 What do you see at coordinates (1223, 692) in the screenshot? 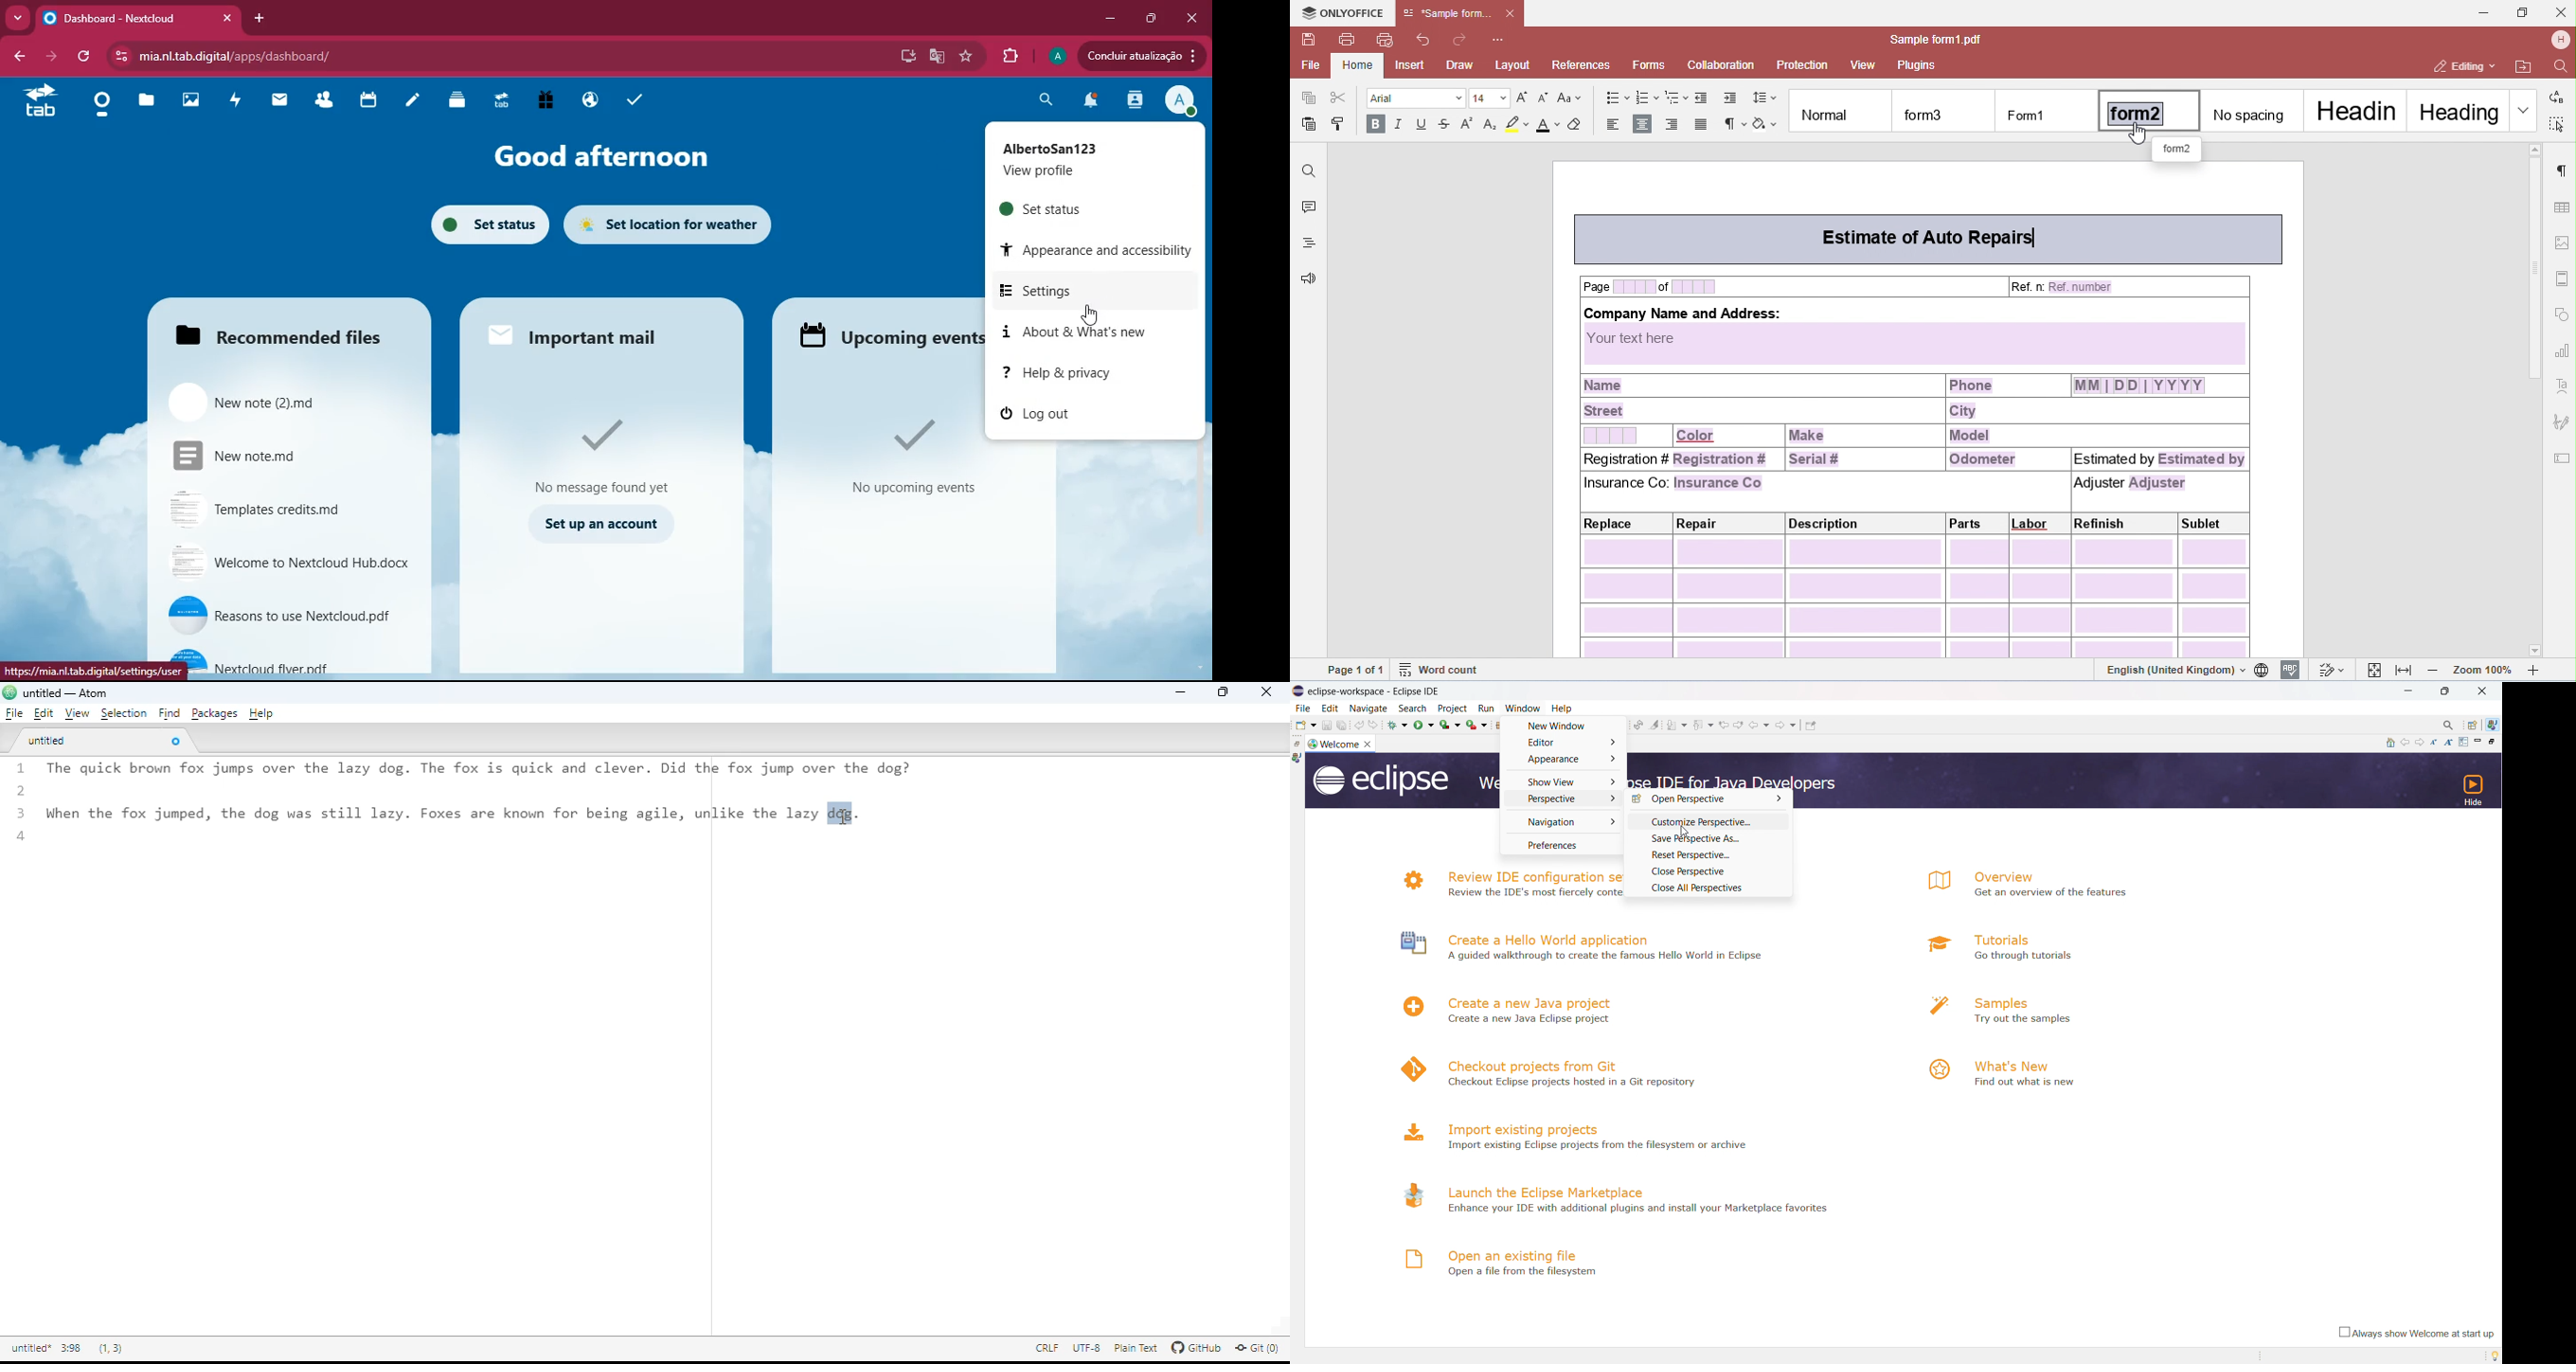
I see `maximize` at bounding box center [1223, 692].